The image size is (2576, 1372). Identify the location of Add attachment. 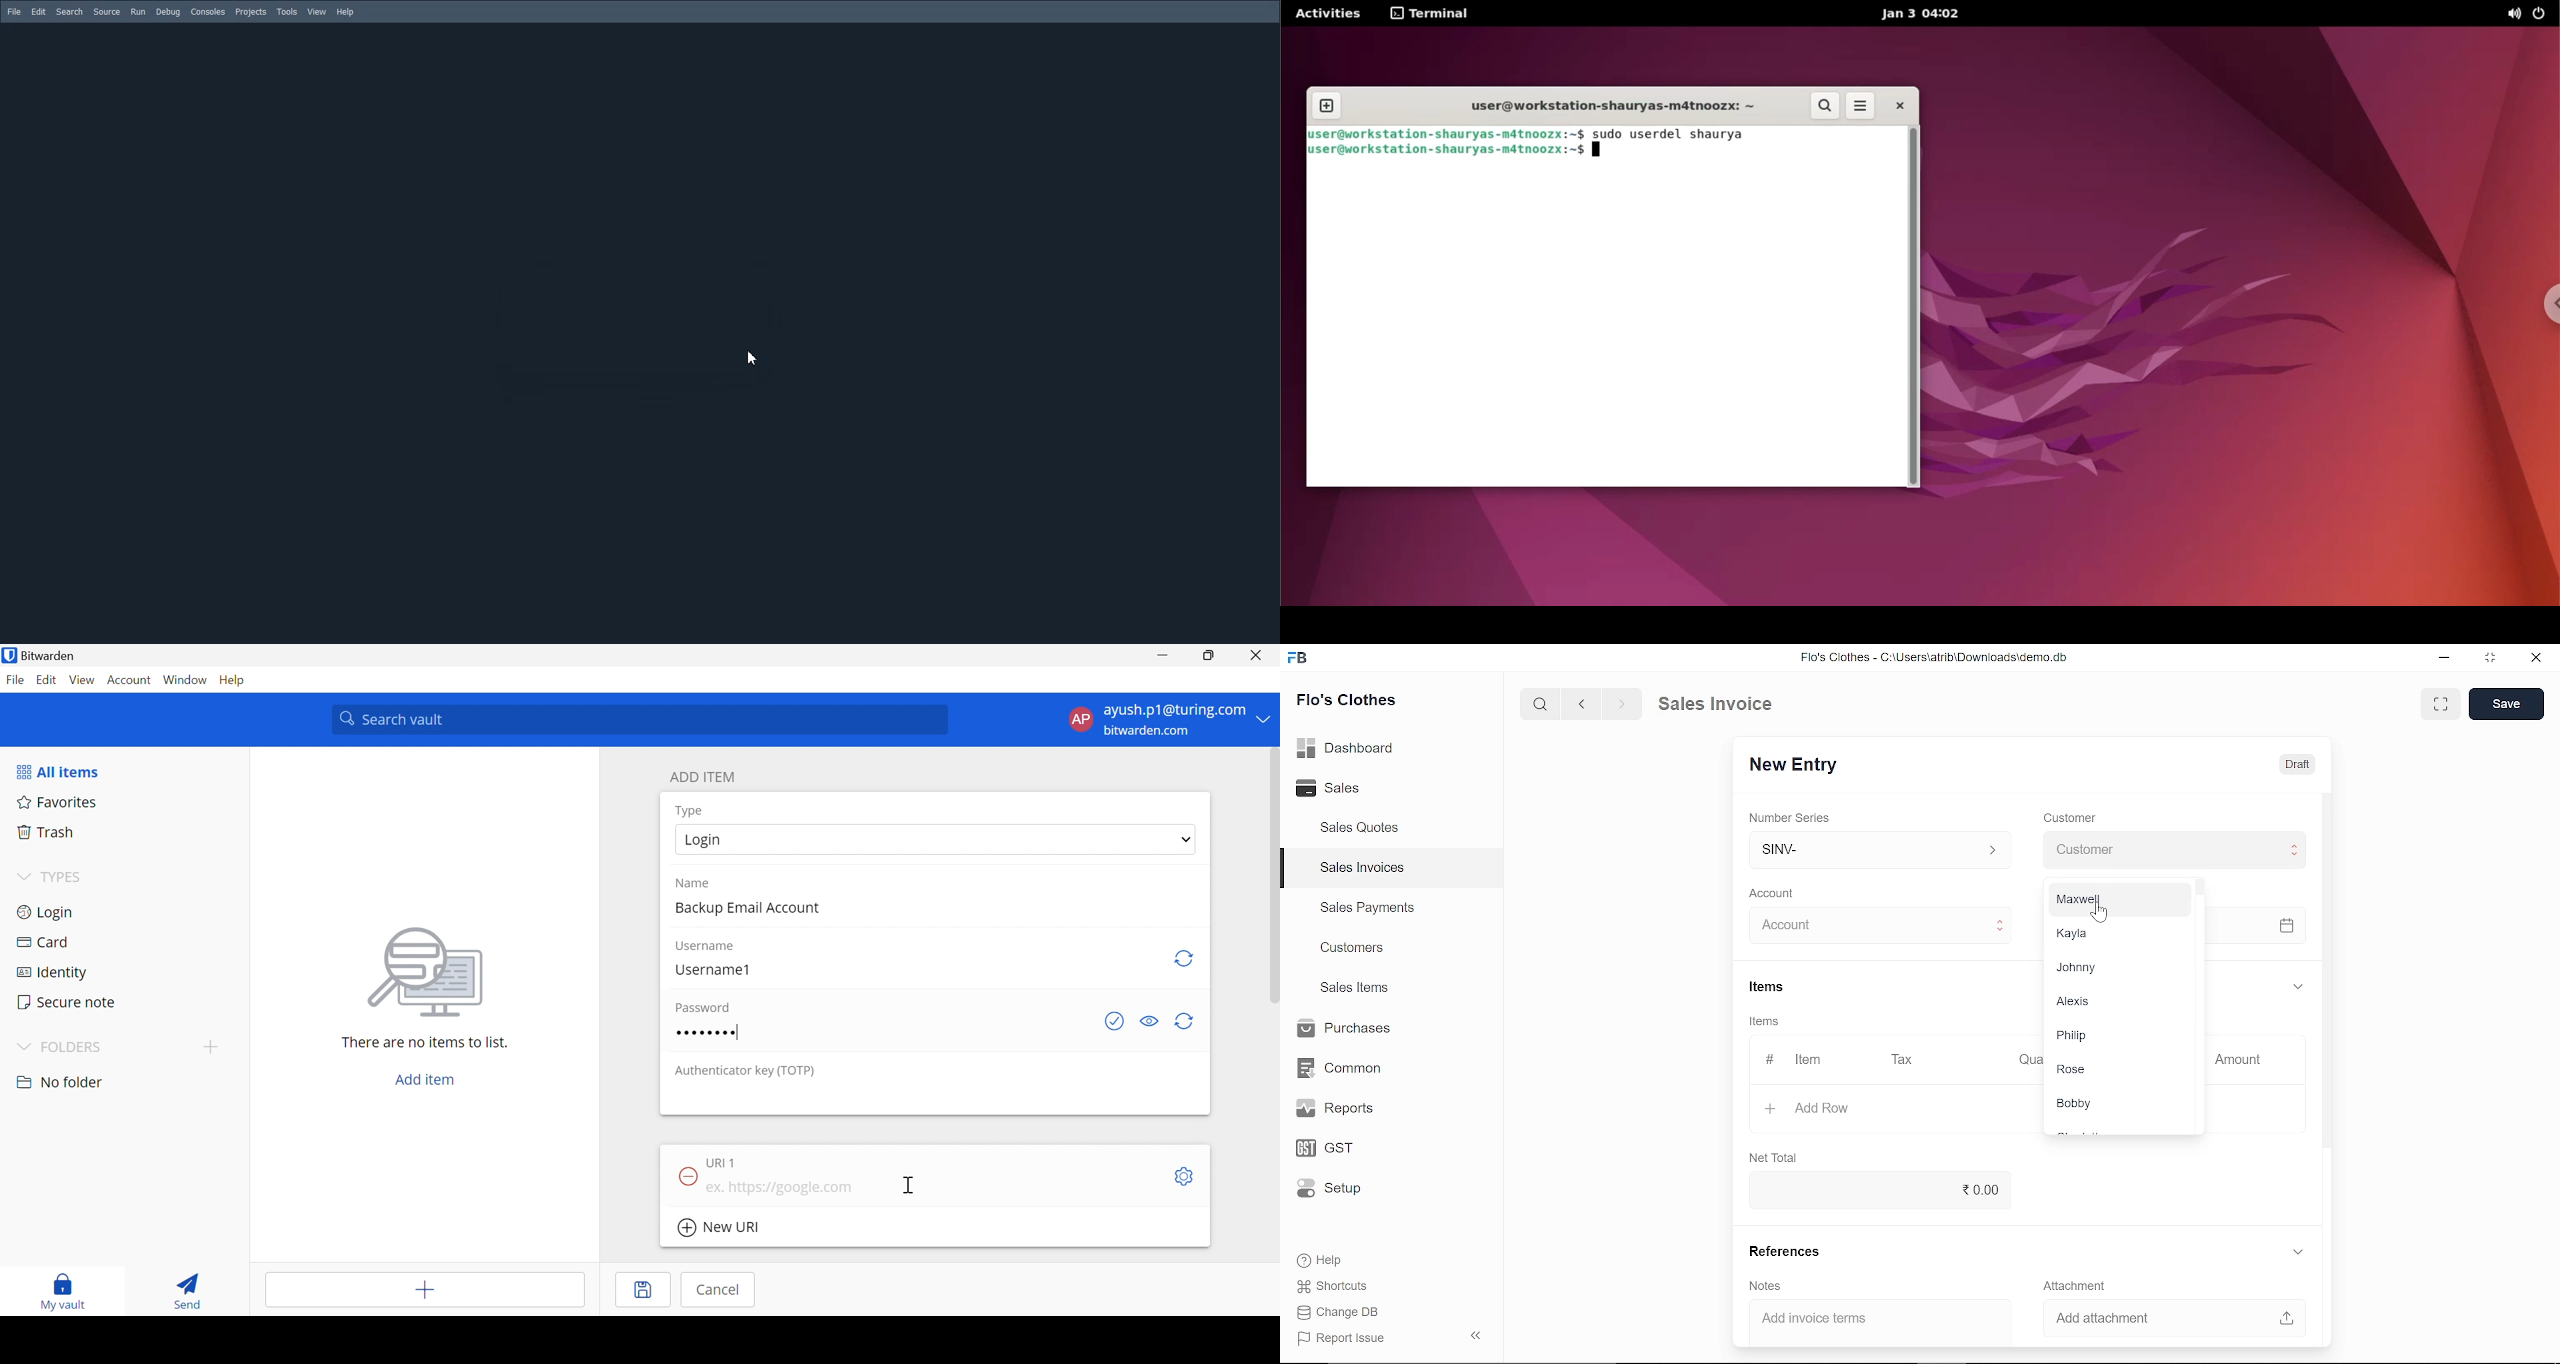
(2176, 1320).